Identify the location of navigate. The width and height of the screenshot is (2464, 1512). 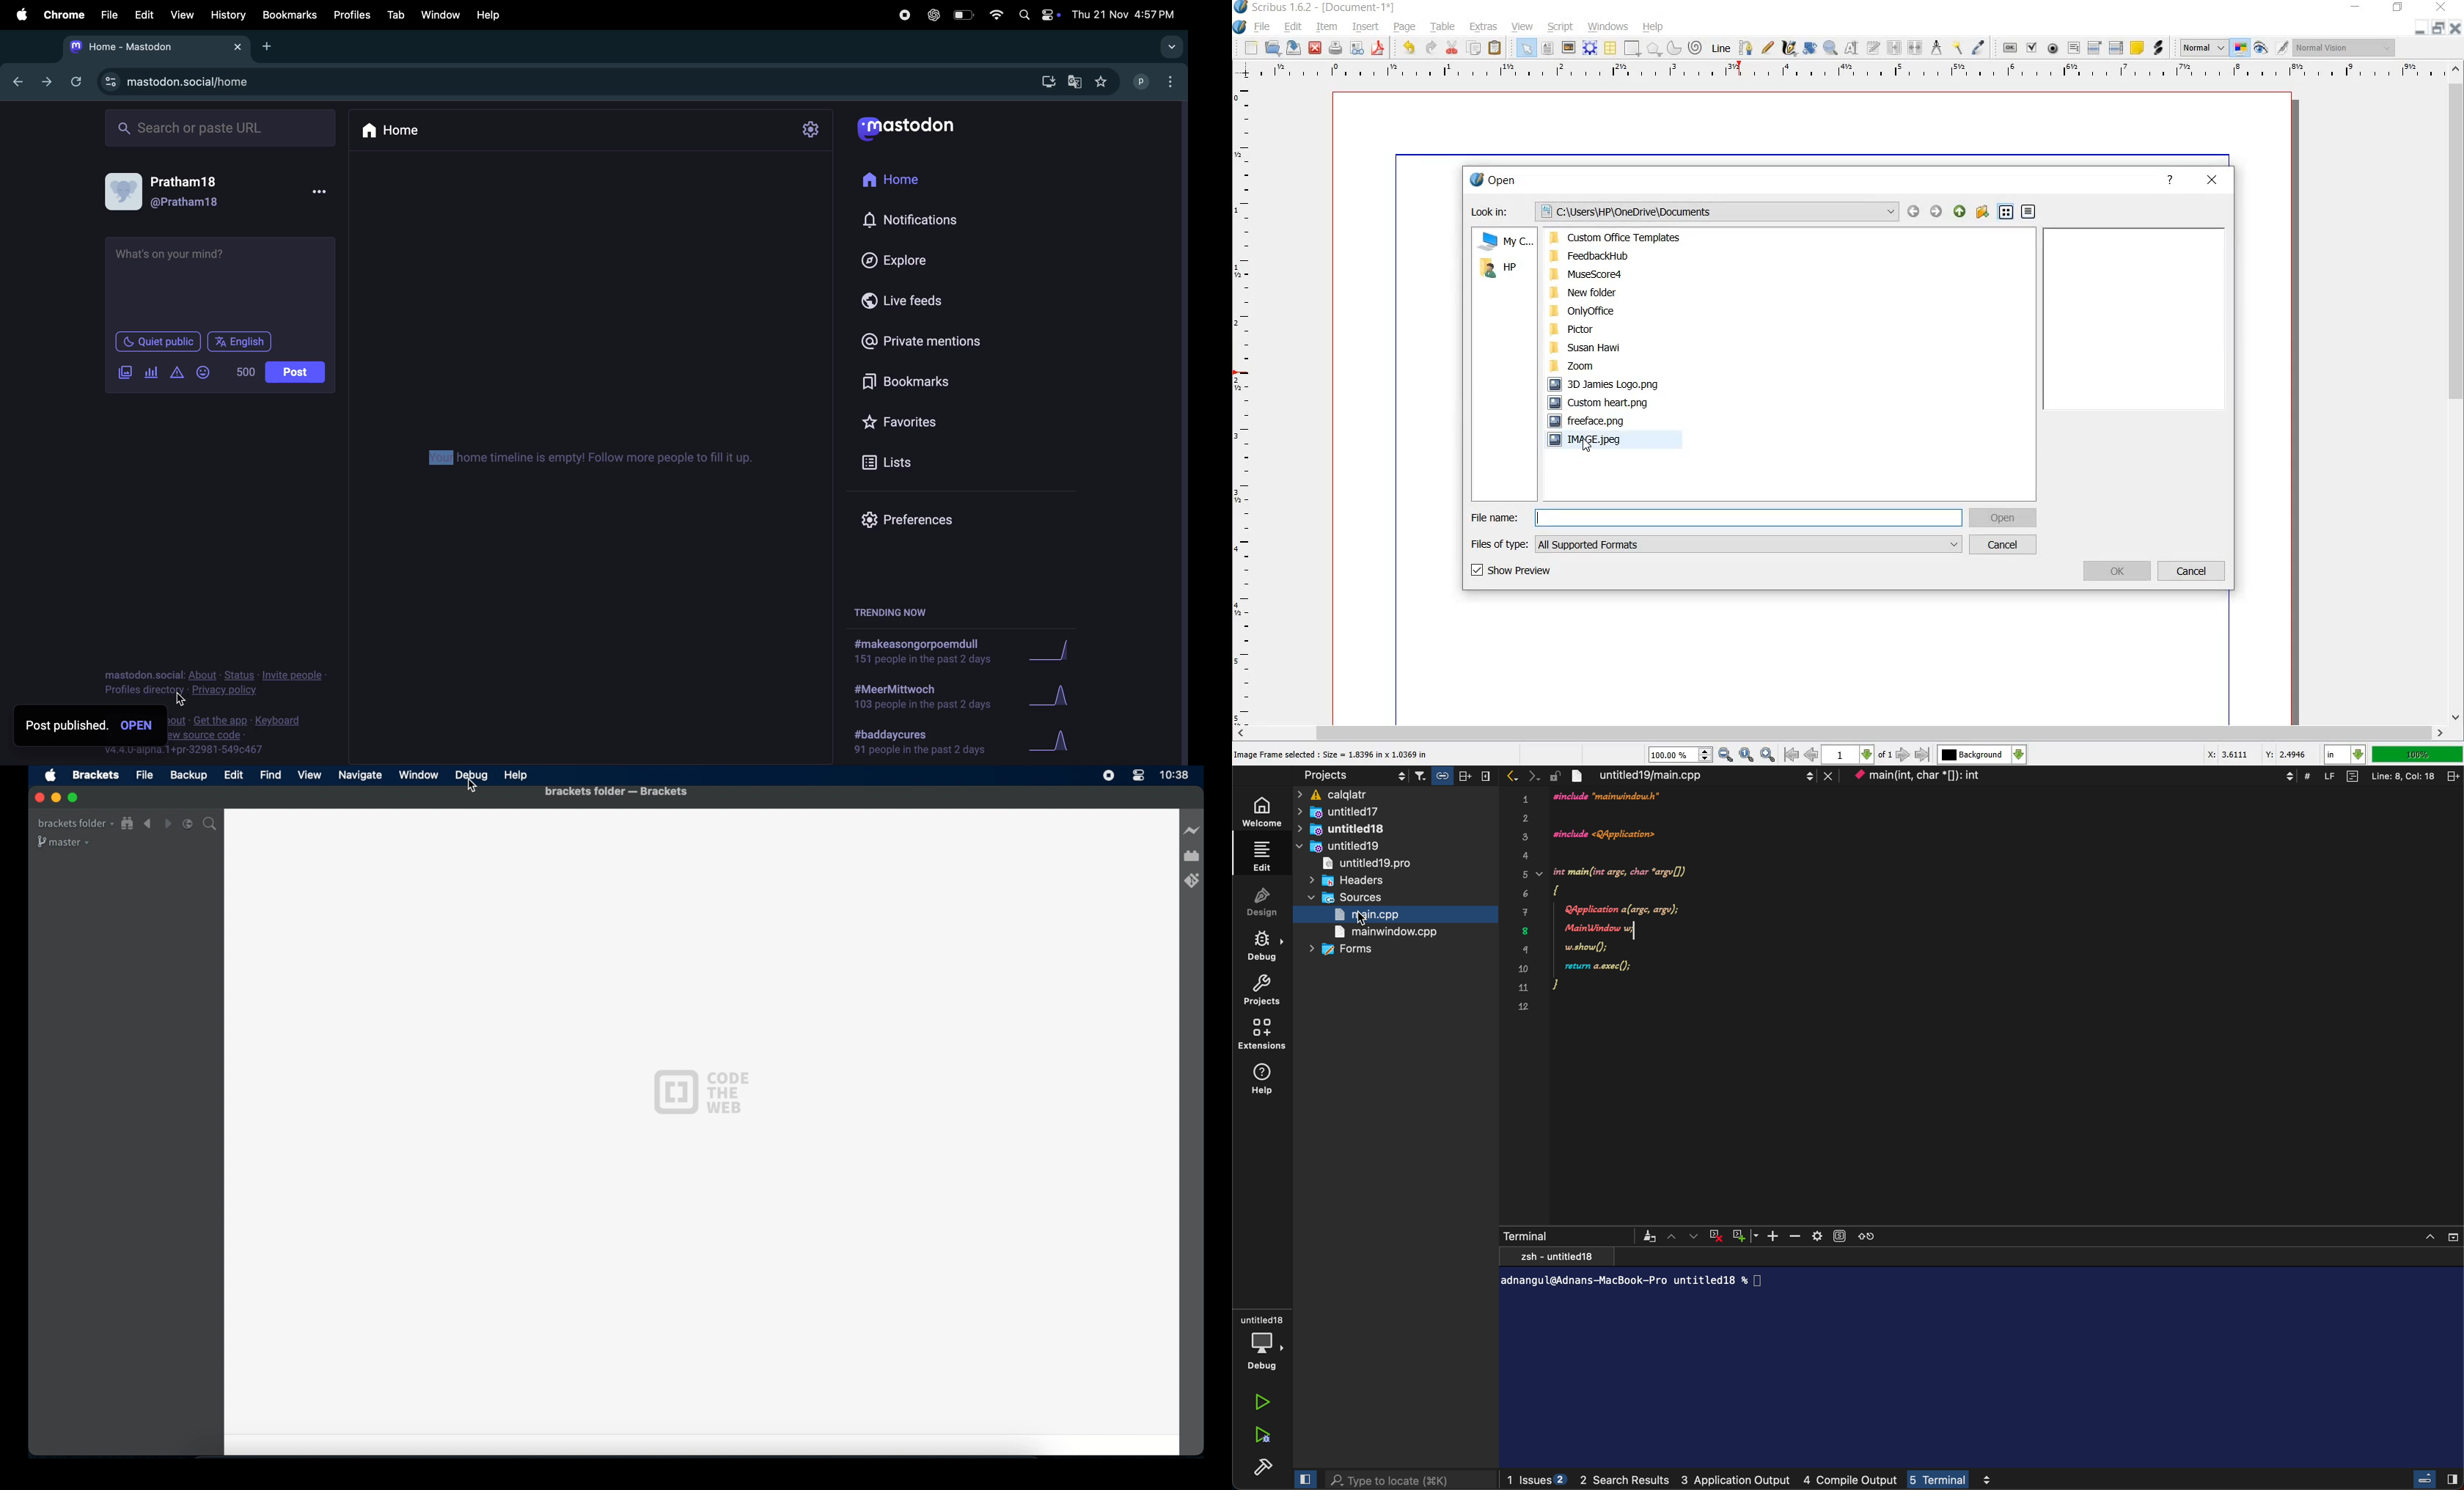
(360, 776).